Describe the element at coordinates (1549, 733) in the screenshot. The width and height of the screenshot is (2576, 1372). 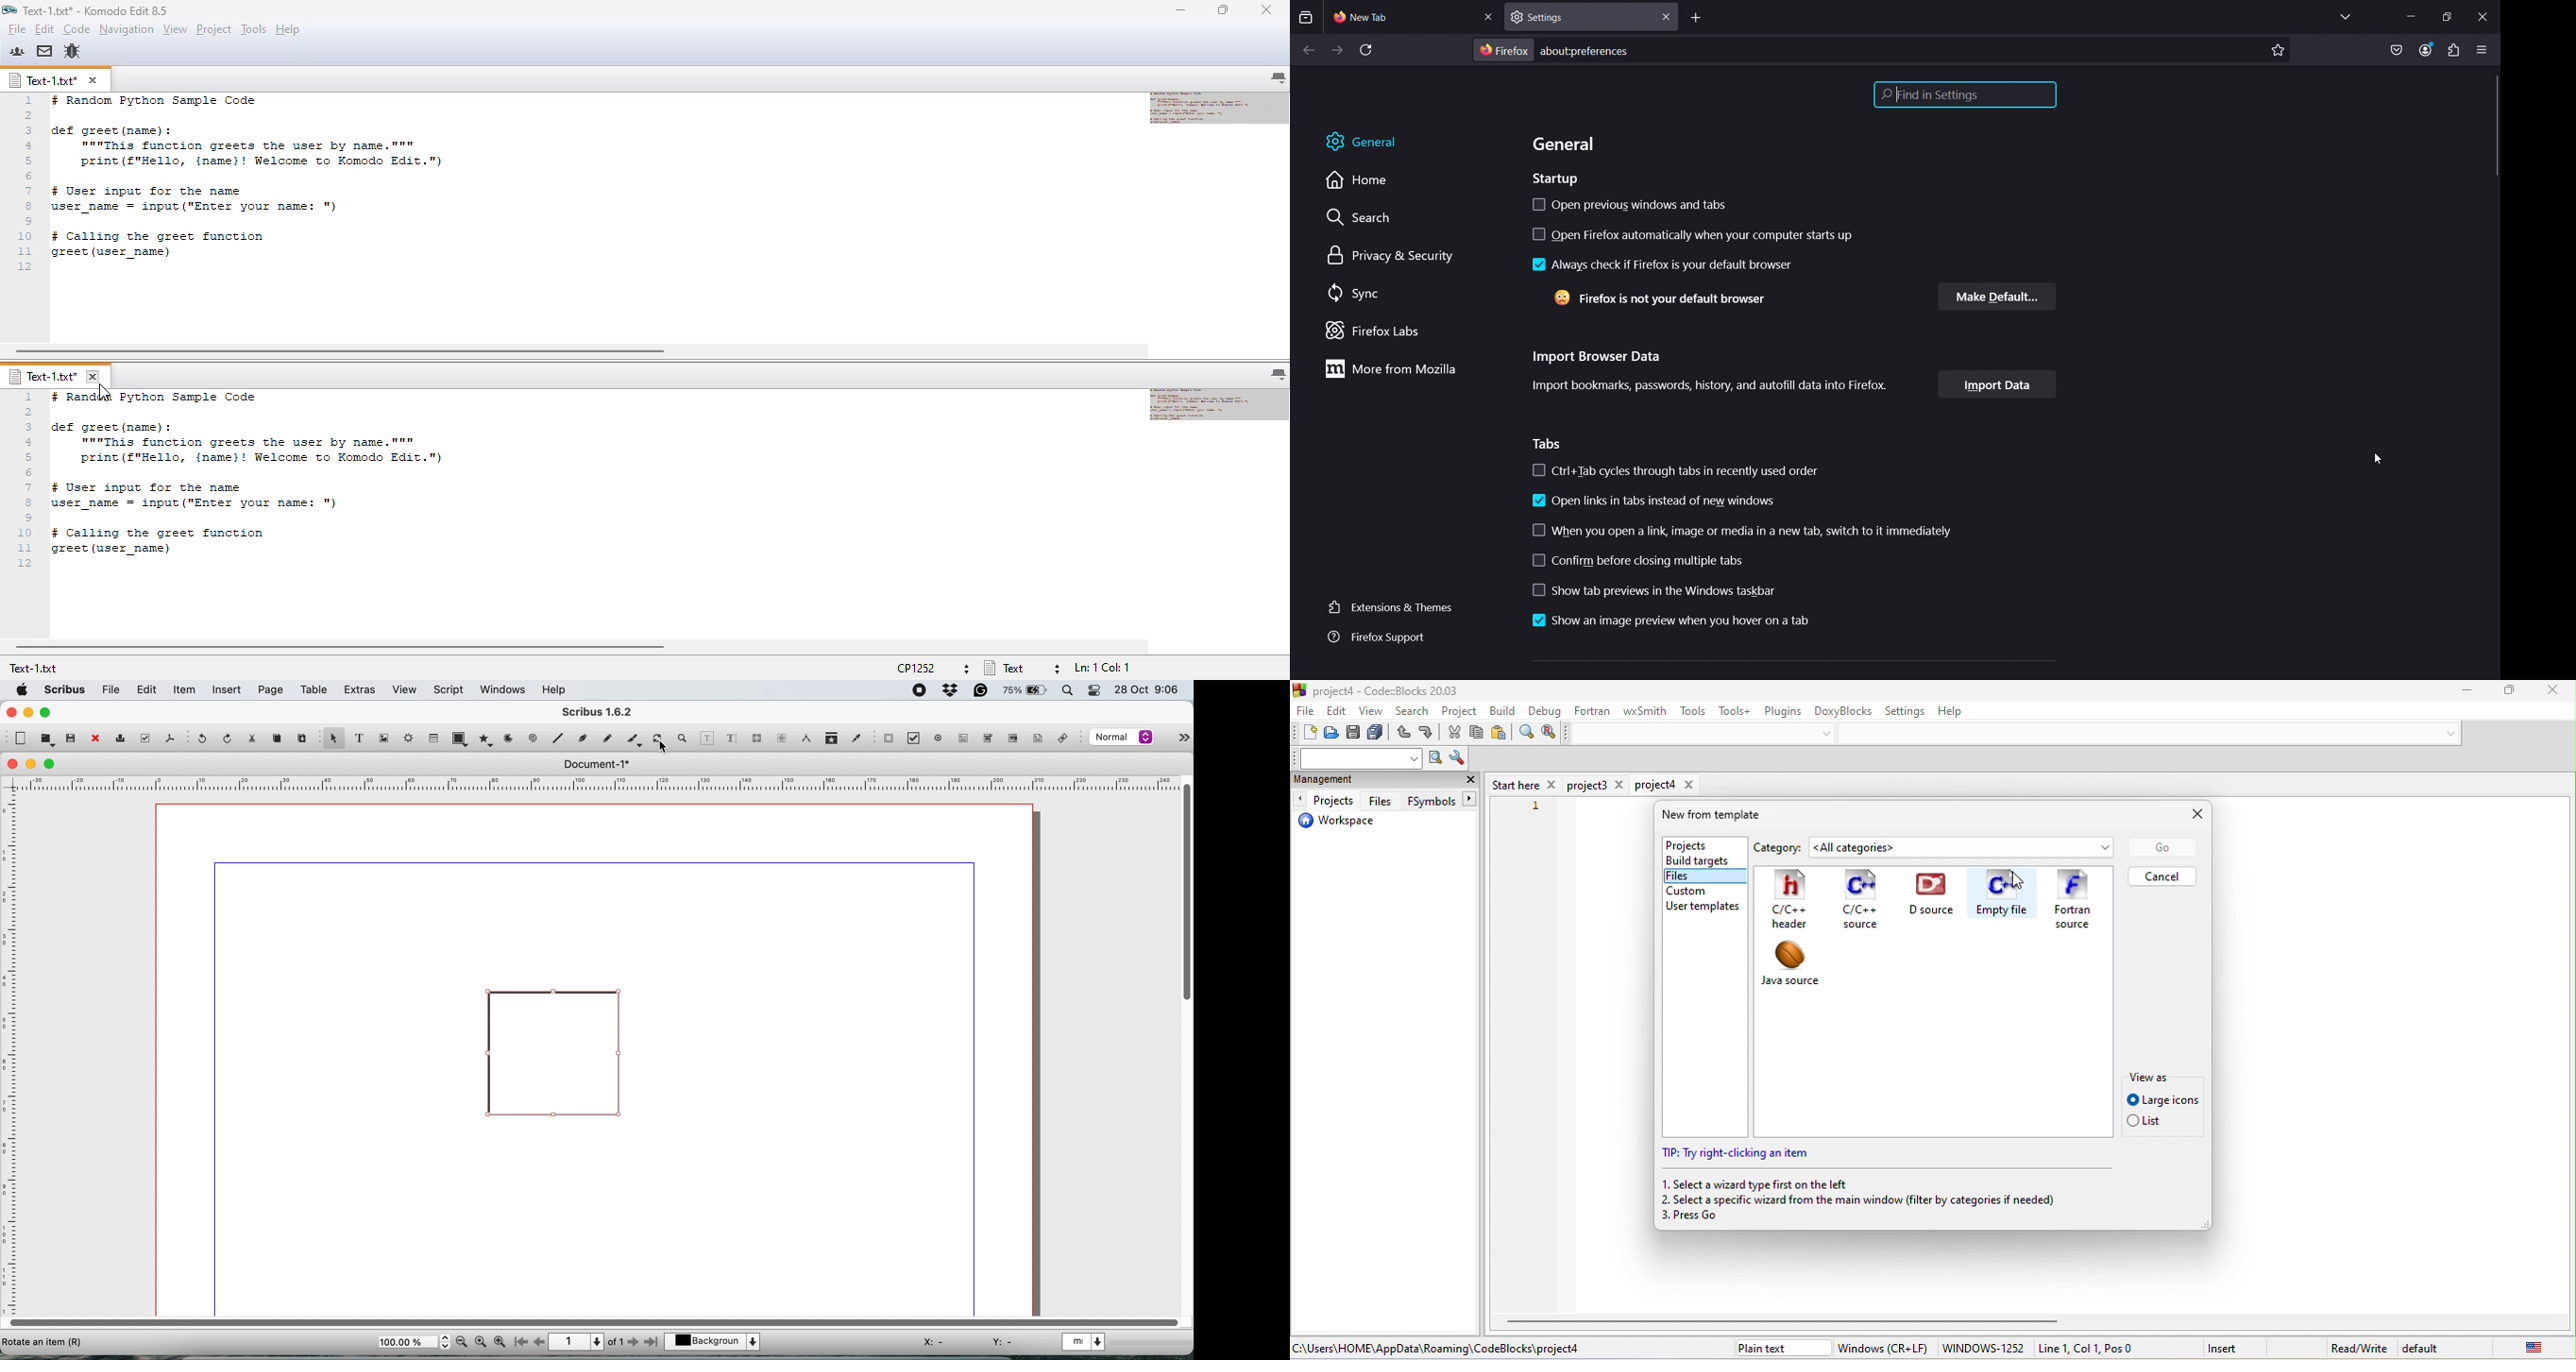
I see `replace` at that location.